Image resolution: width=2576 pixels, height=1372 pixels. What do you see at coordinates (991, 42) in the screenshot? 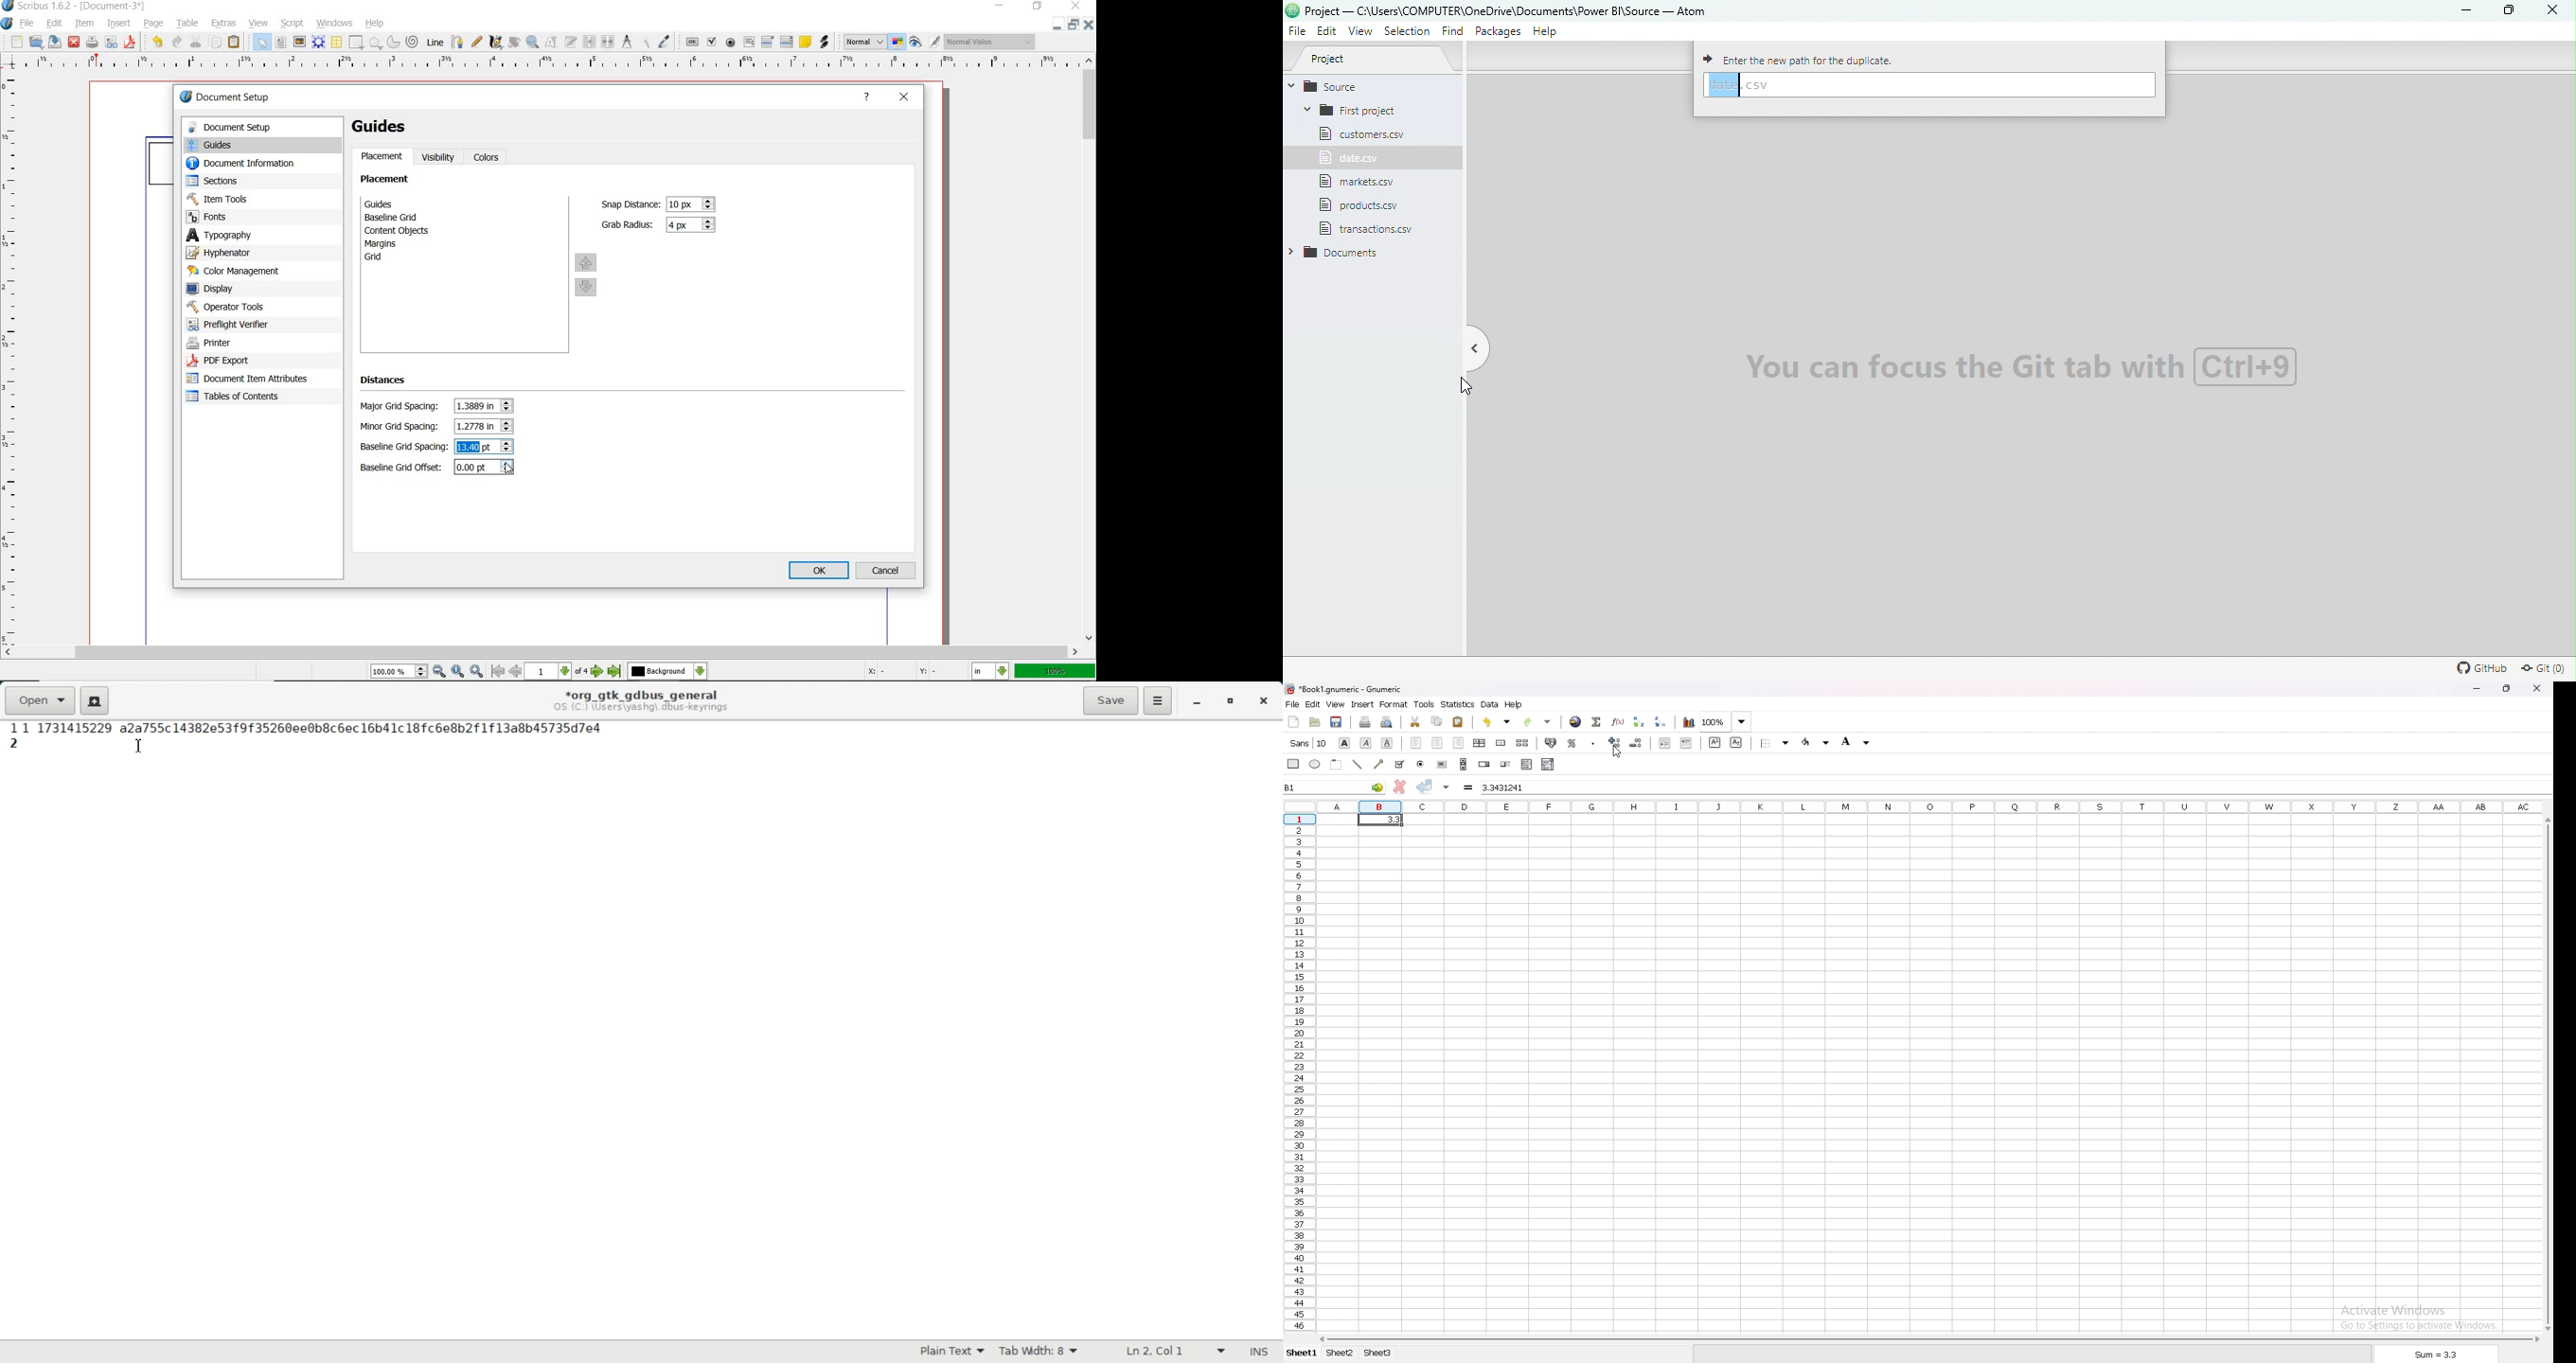
I see `visual appearance of the display` at bounding box center [991, 42].